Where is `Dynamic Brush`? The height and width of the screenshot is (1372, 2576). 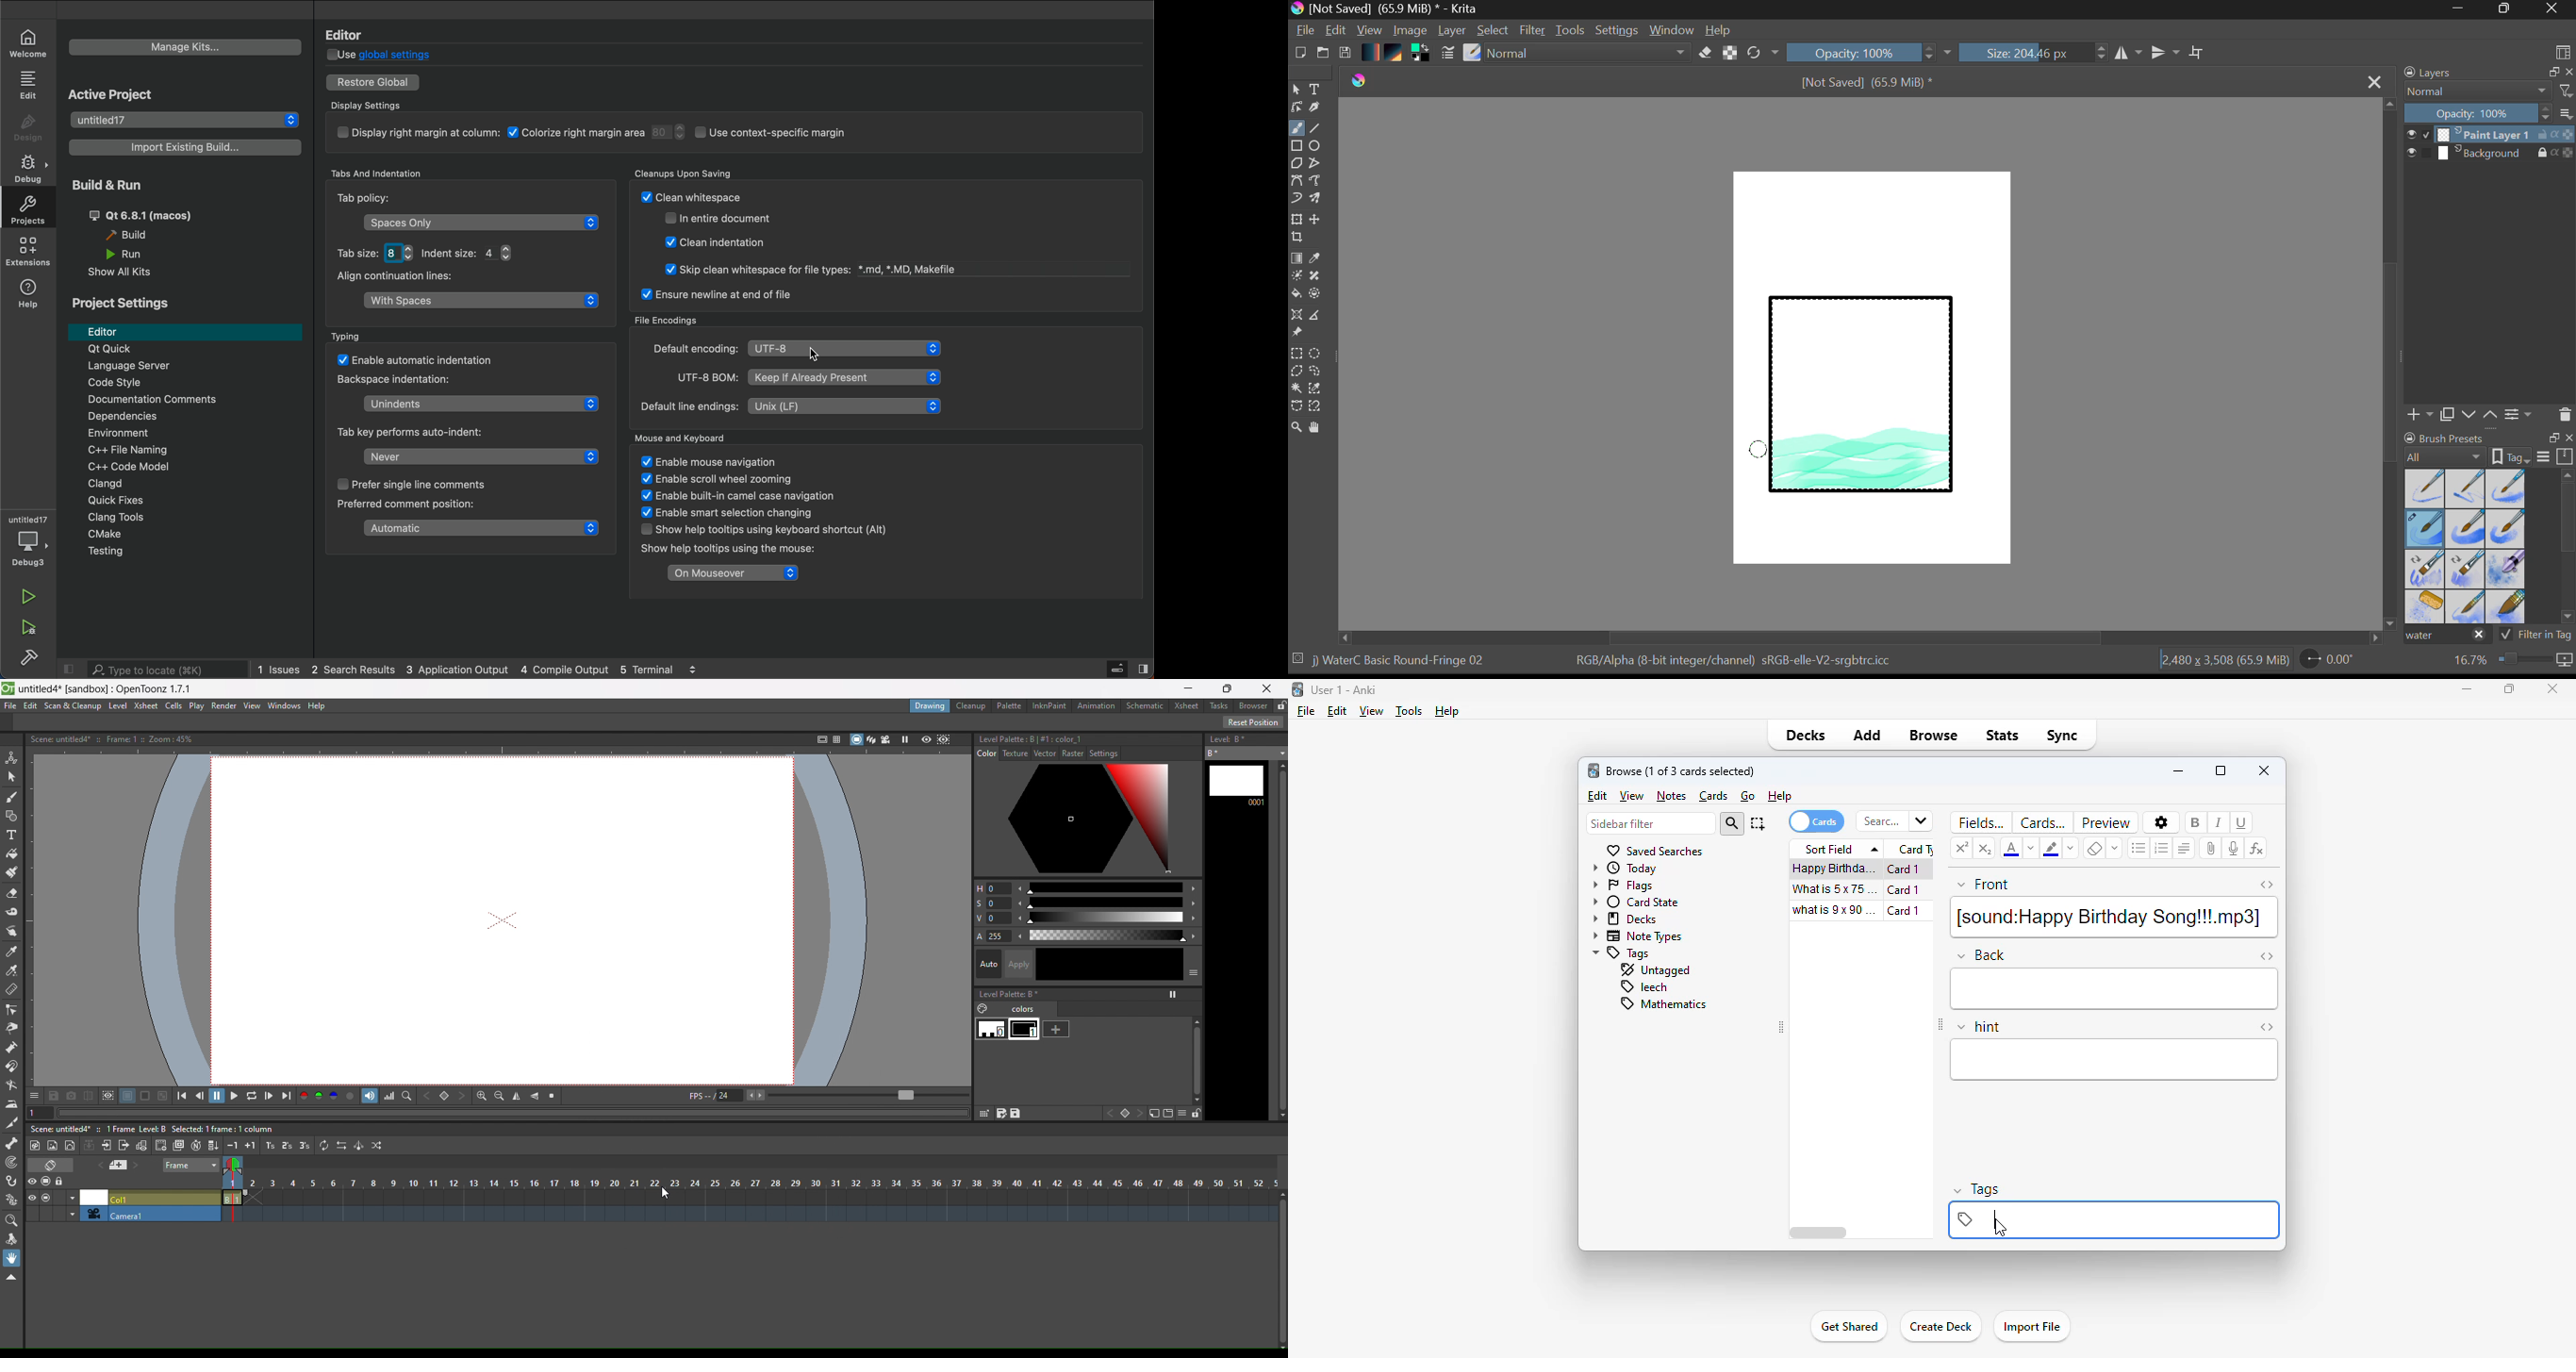 Dynamic Brush is located at coordinates (1296, 199).